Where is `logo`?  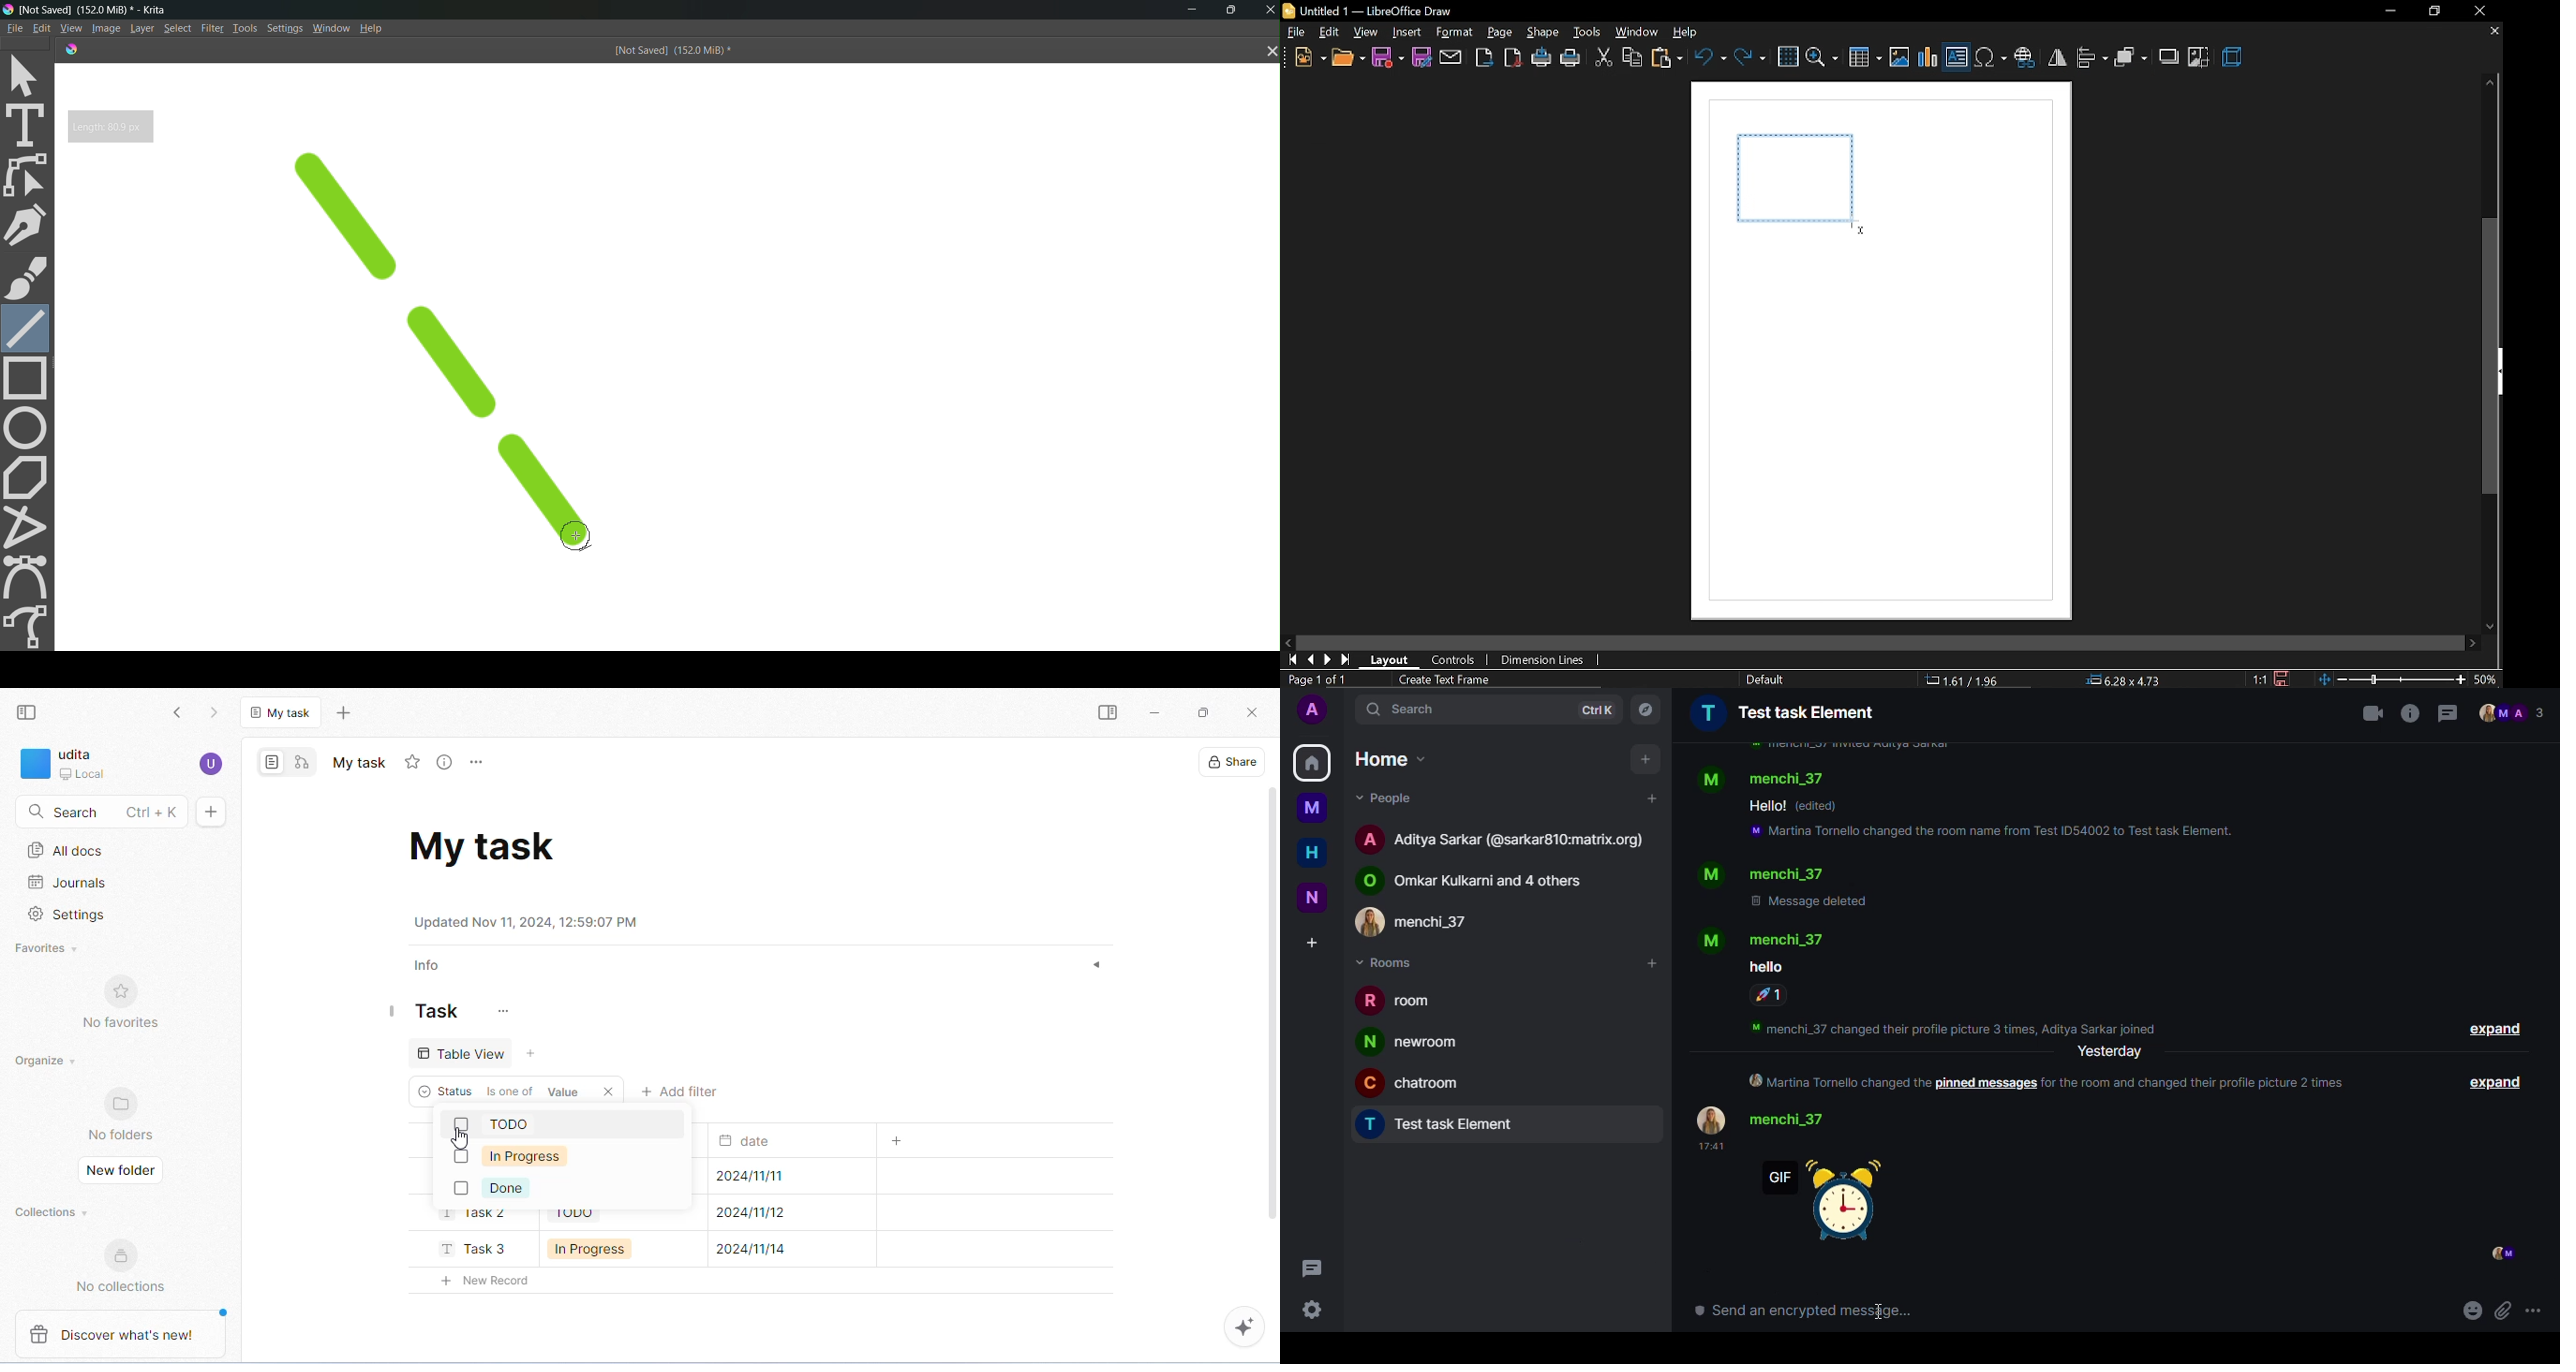 logo is located at coordinates (8, 9).